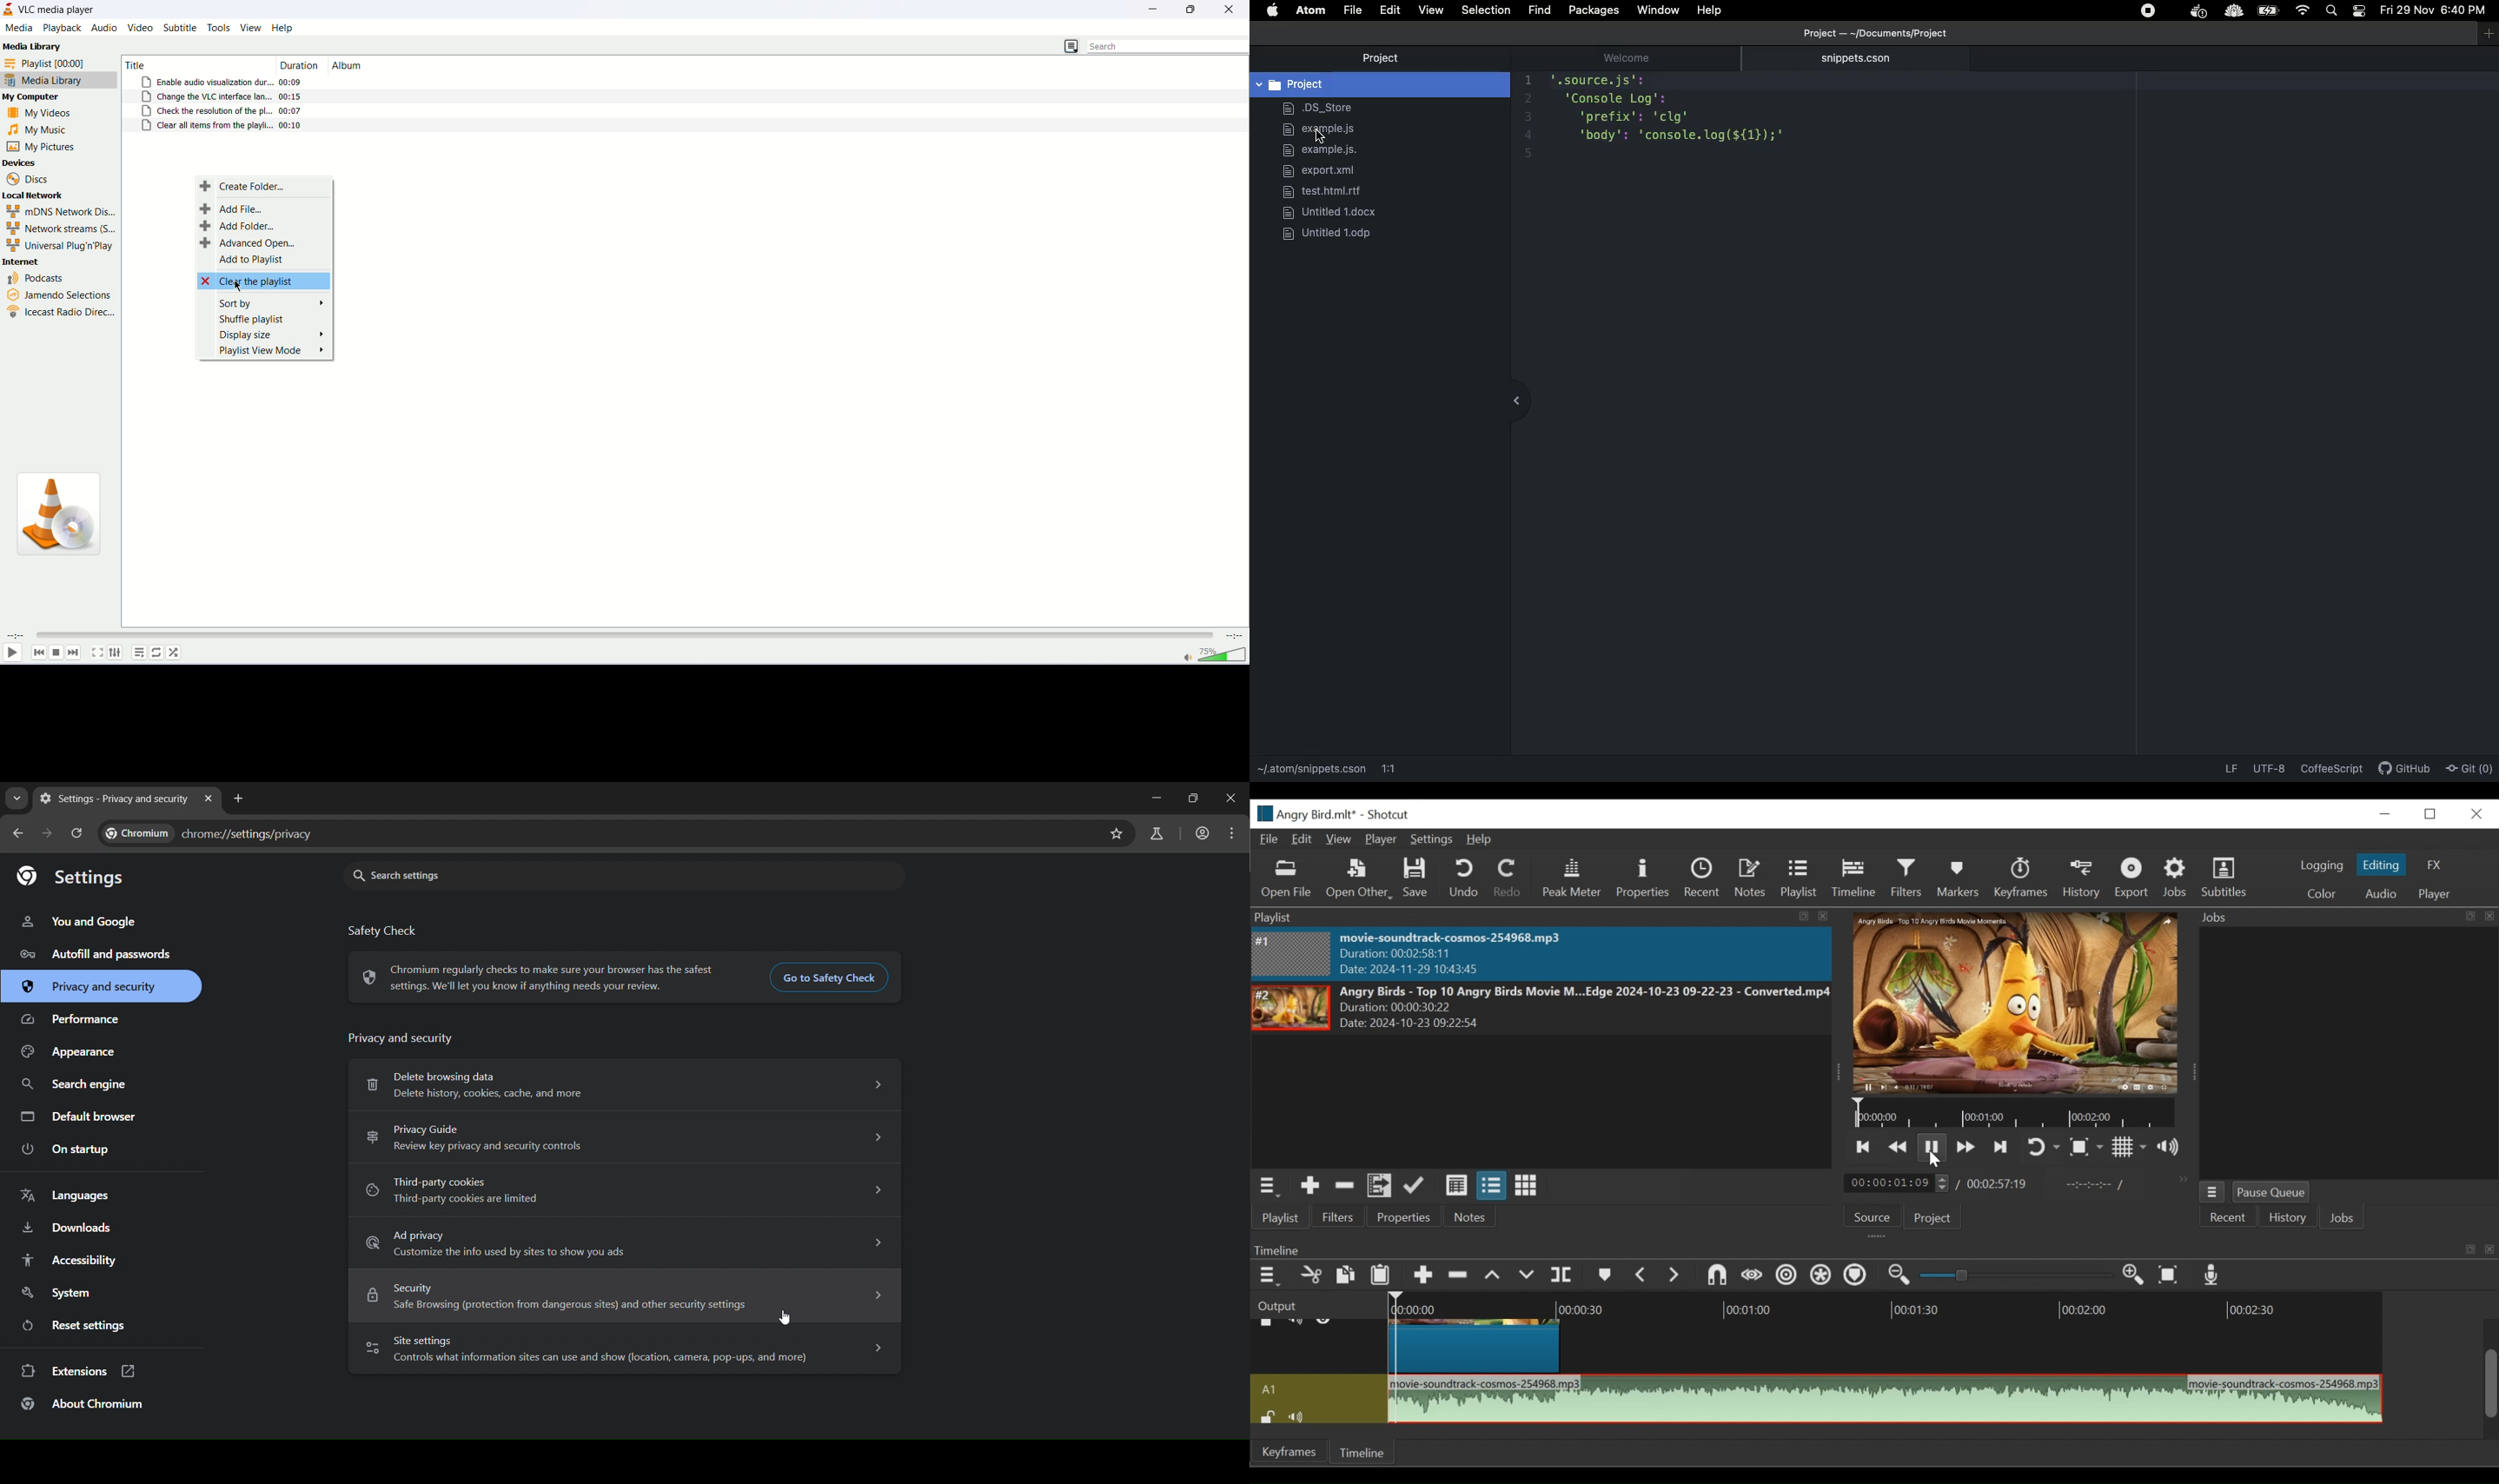 The height and width of the screenshot is (1484, 2520). What do you see at coordinates (29, 178) in the screenshot?
I see `Disc` at bounding box center [29, 178].